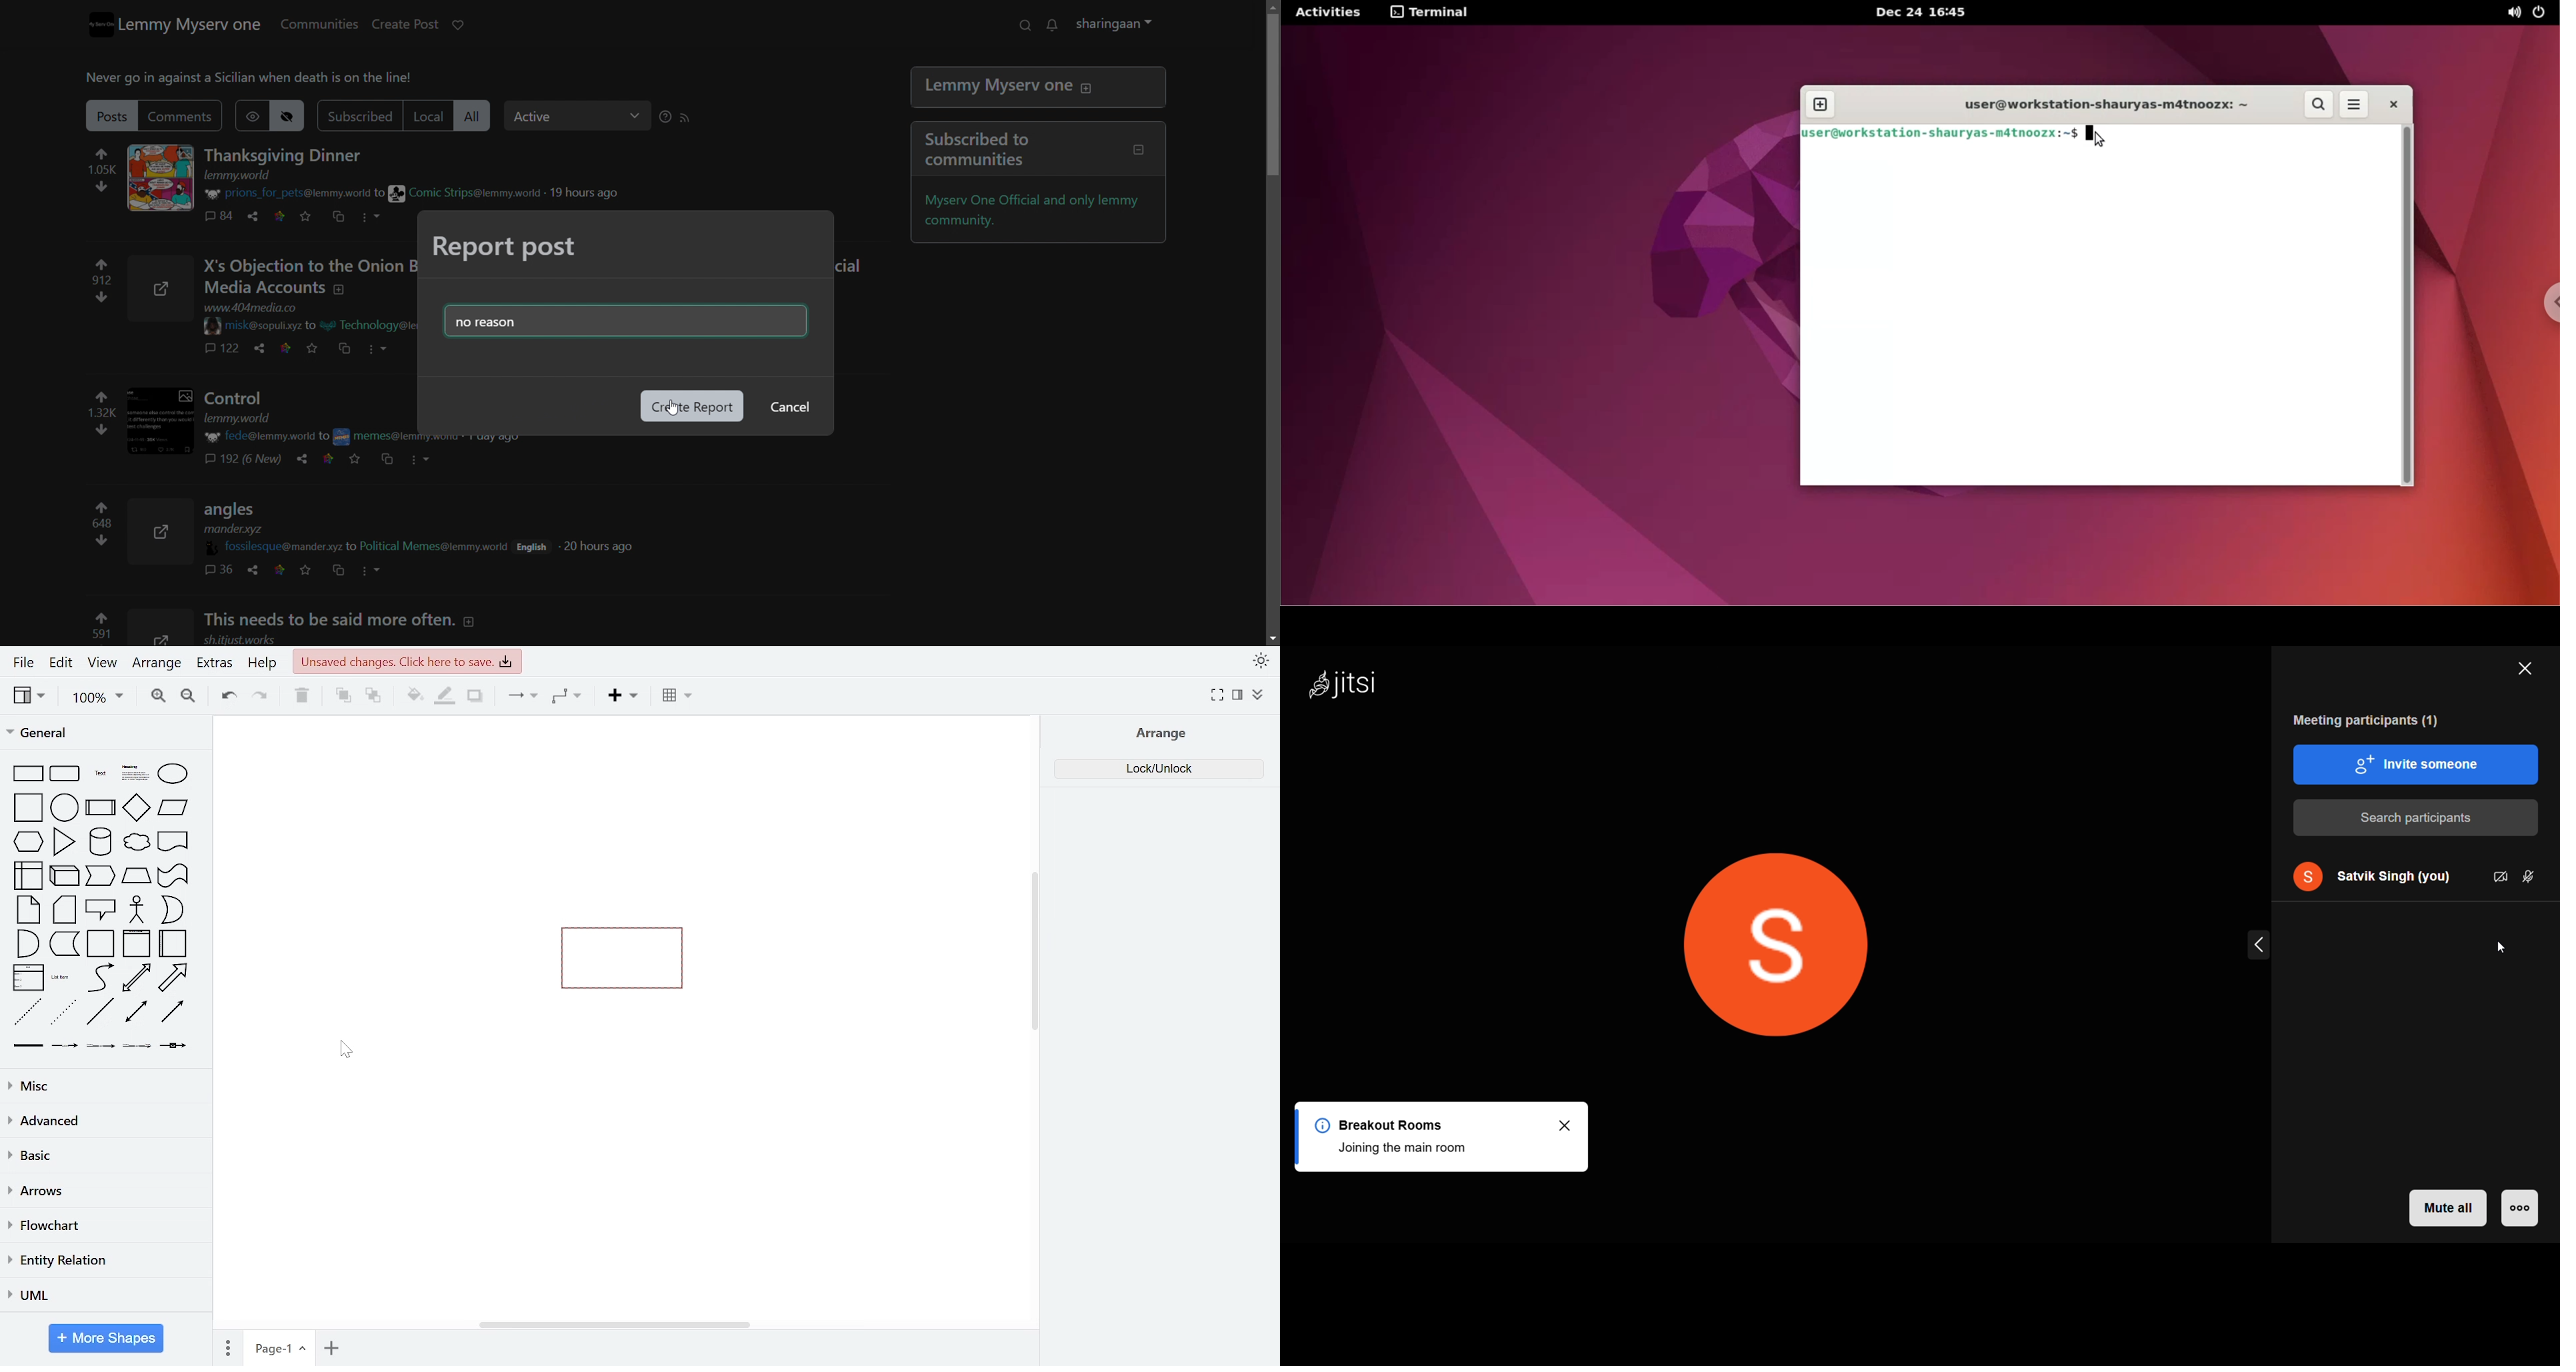  Describe the element at coordinates (162, 629) in the screenshot. I see `Expand here with this image` at that location.